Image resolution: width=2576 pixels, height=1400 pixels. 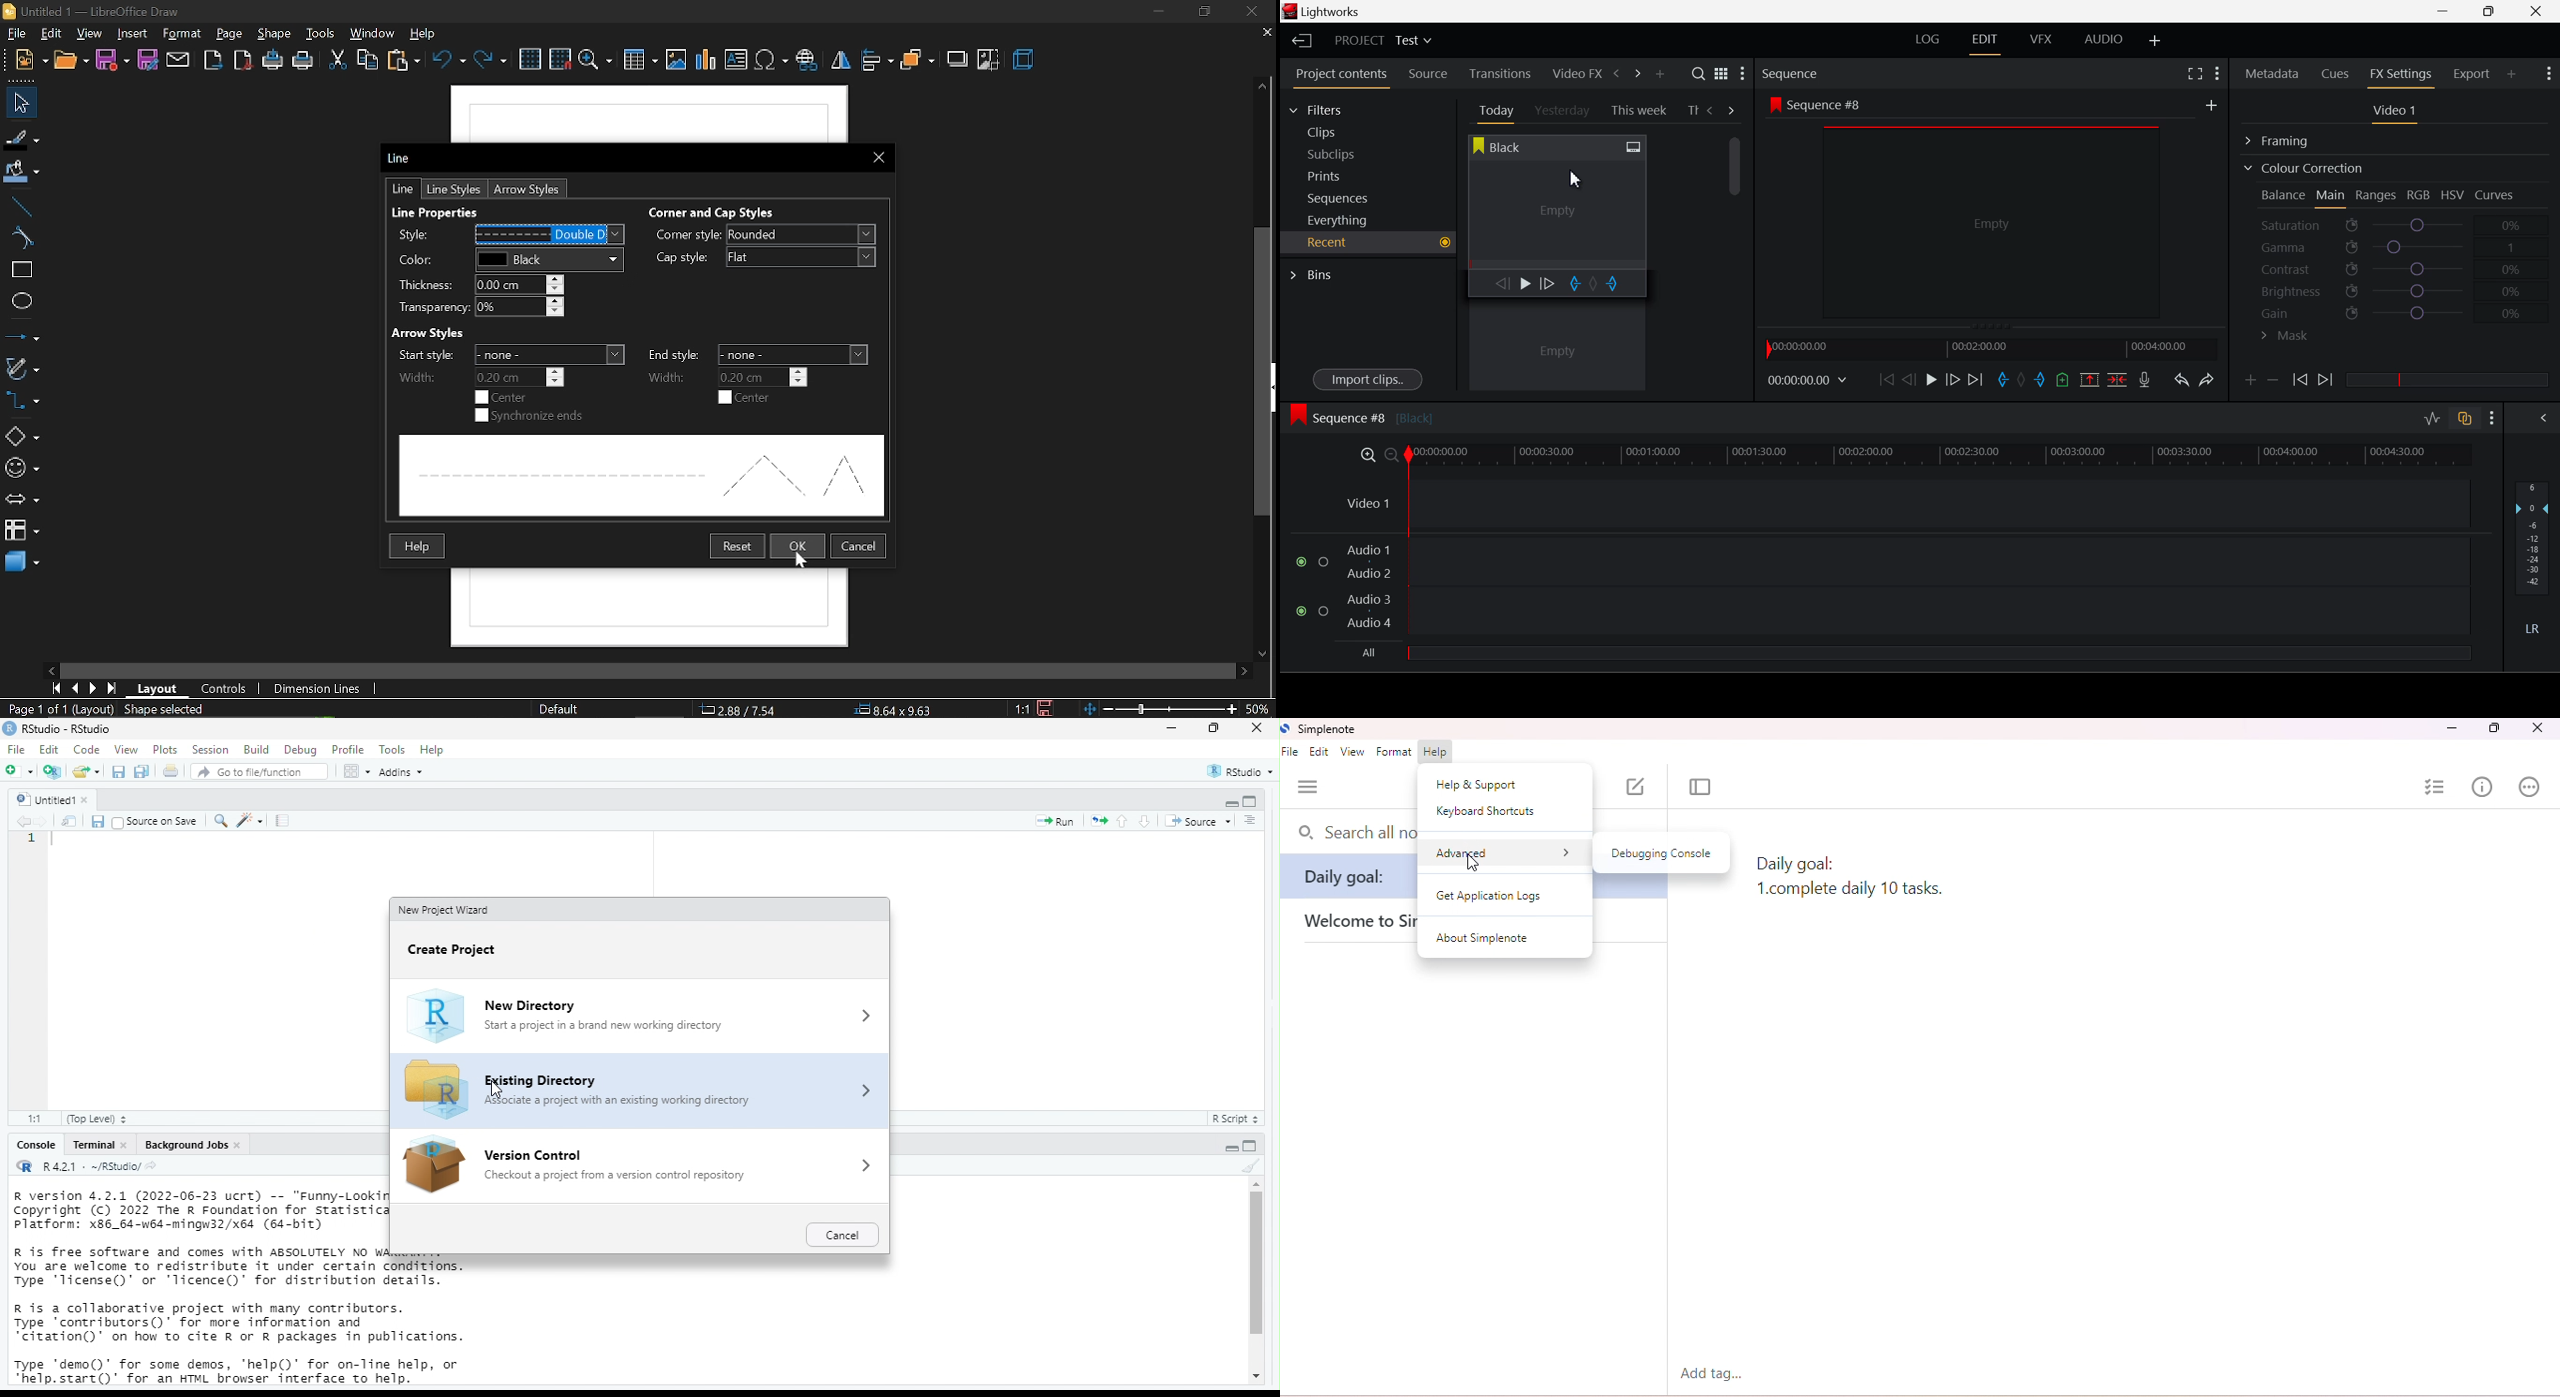 What do you see at coordinates (2453, 195) in the screenshot?
I see `HSV` at bounding box center [2453, 195].